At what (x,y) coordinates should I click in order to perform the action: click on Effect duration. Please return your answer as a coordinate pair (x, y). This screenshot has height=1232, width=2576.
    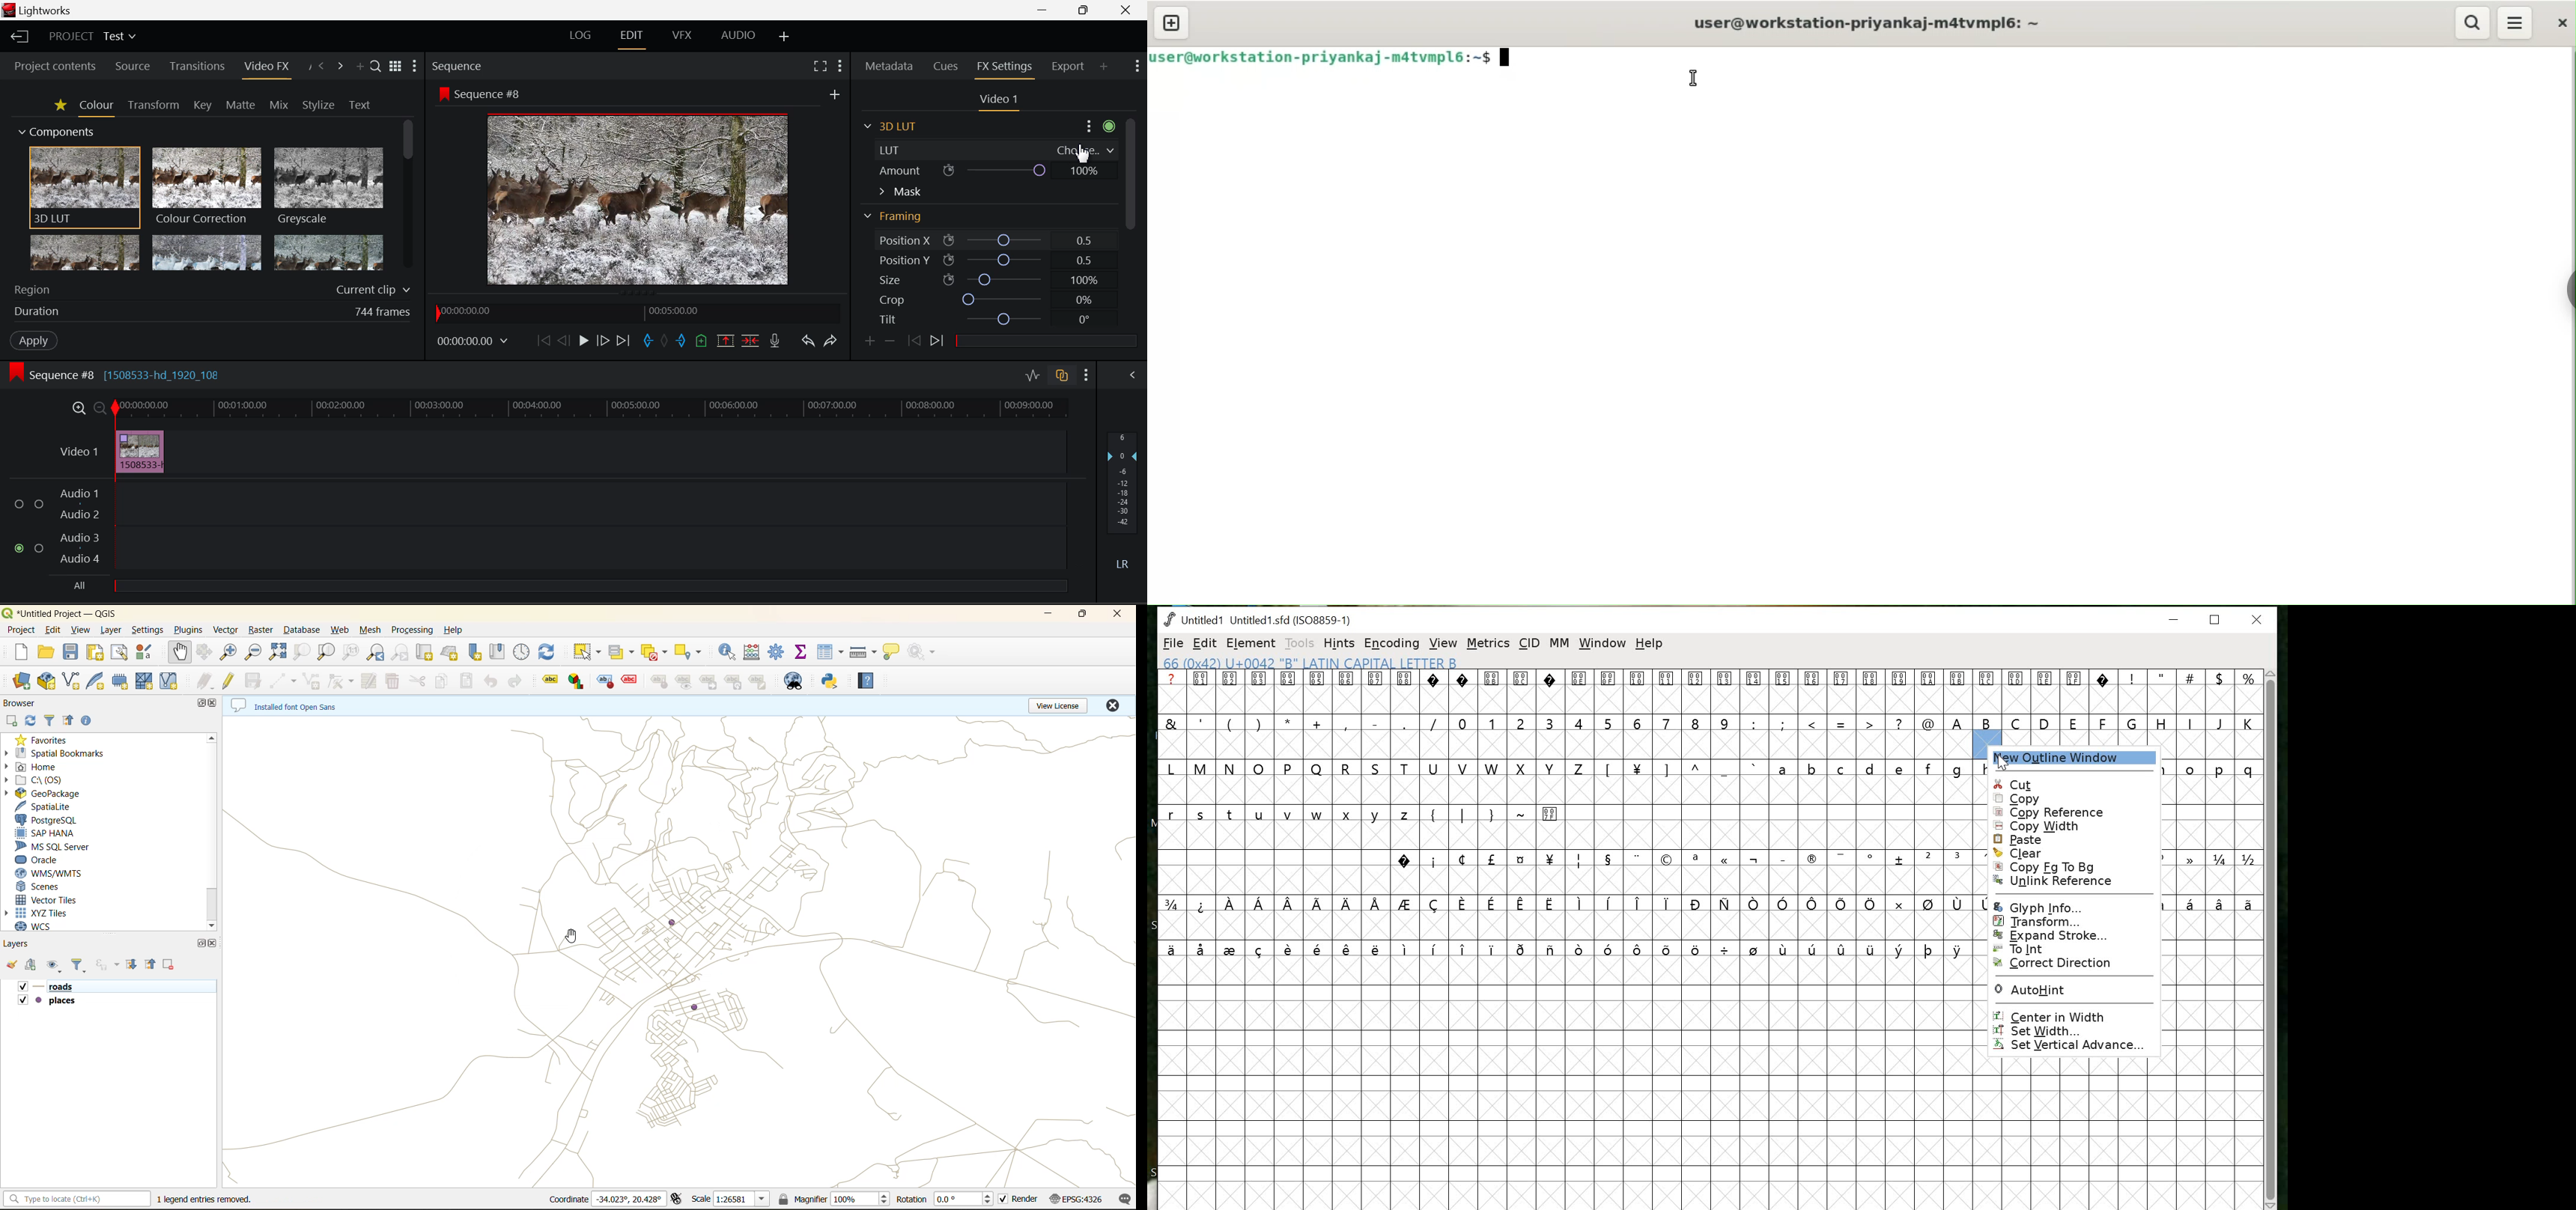
    Looking at the image, I should click on (210, 311).